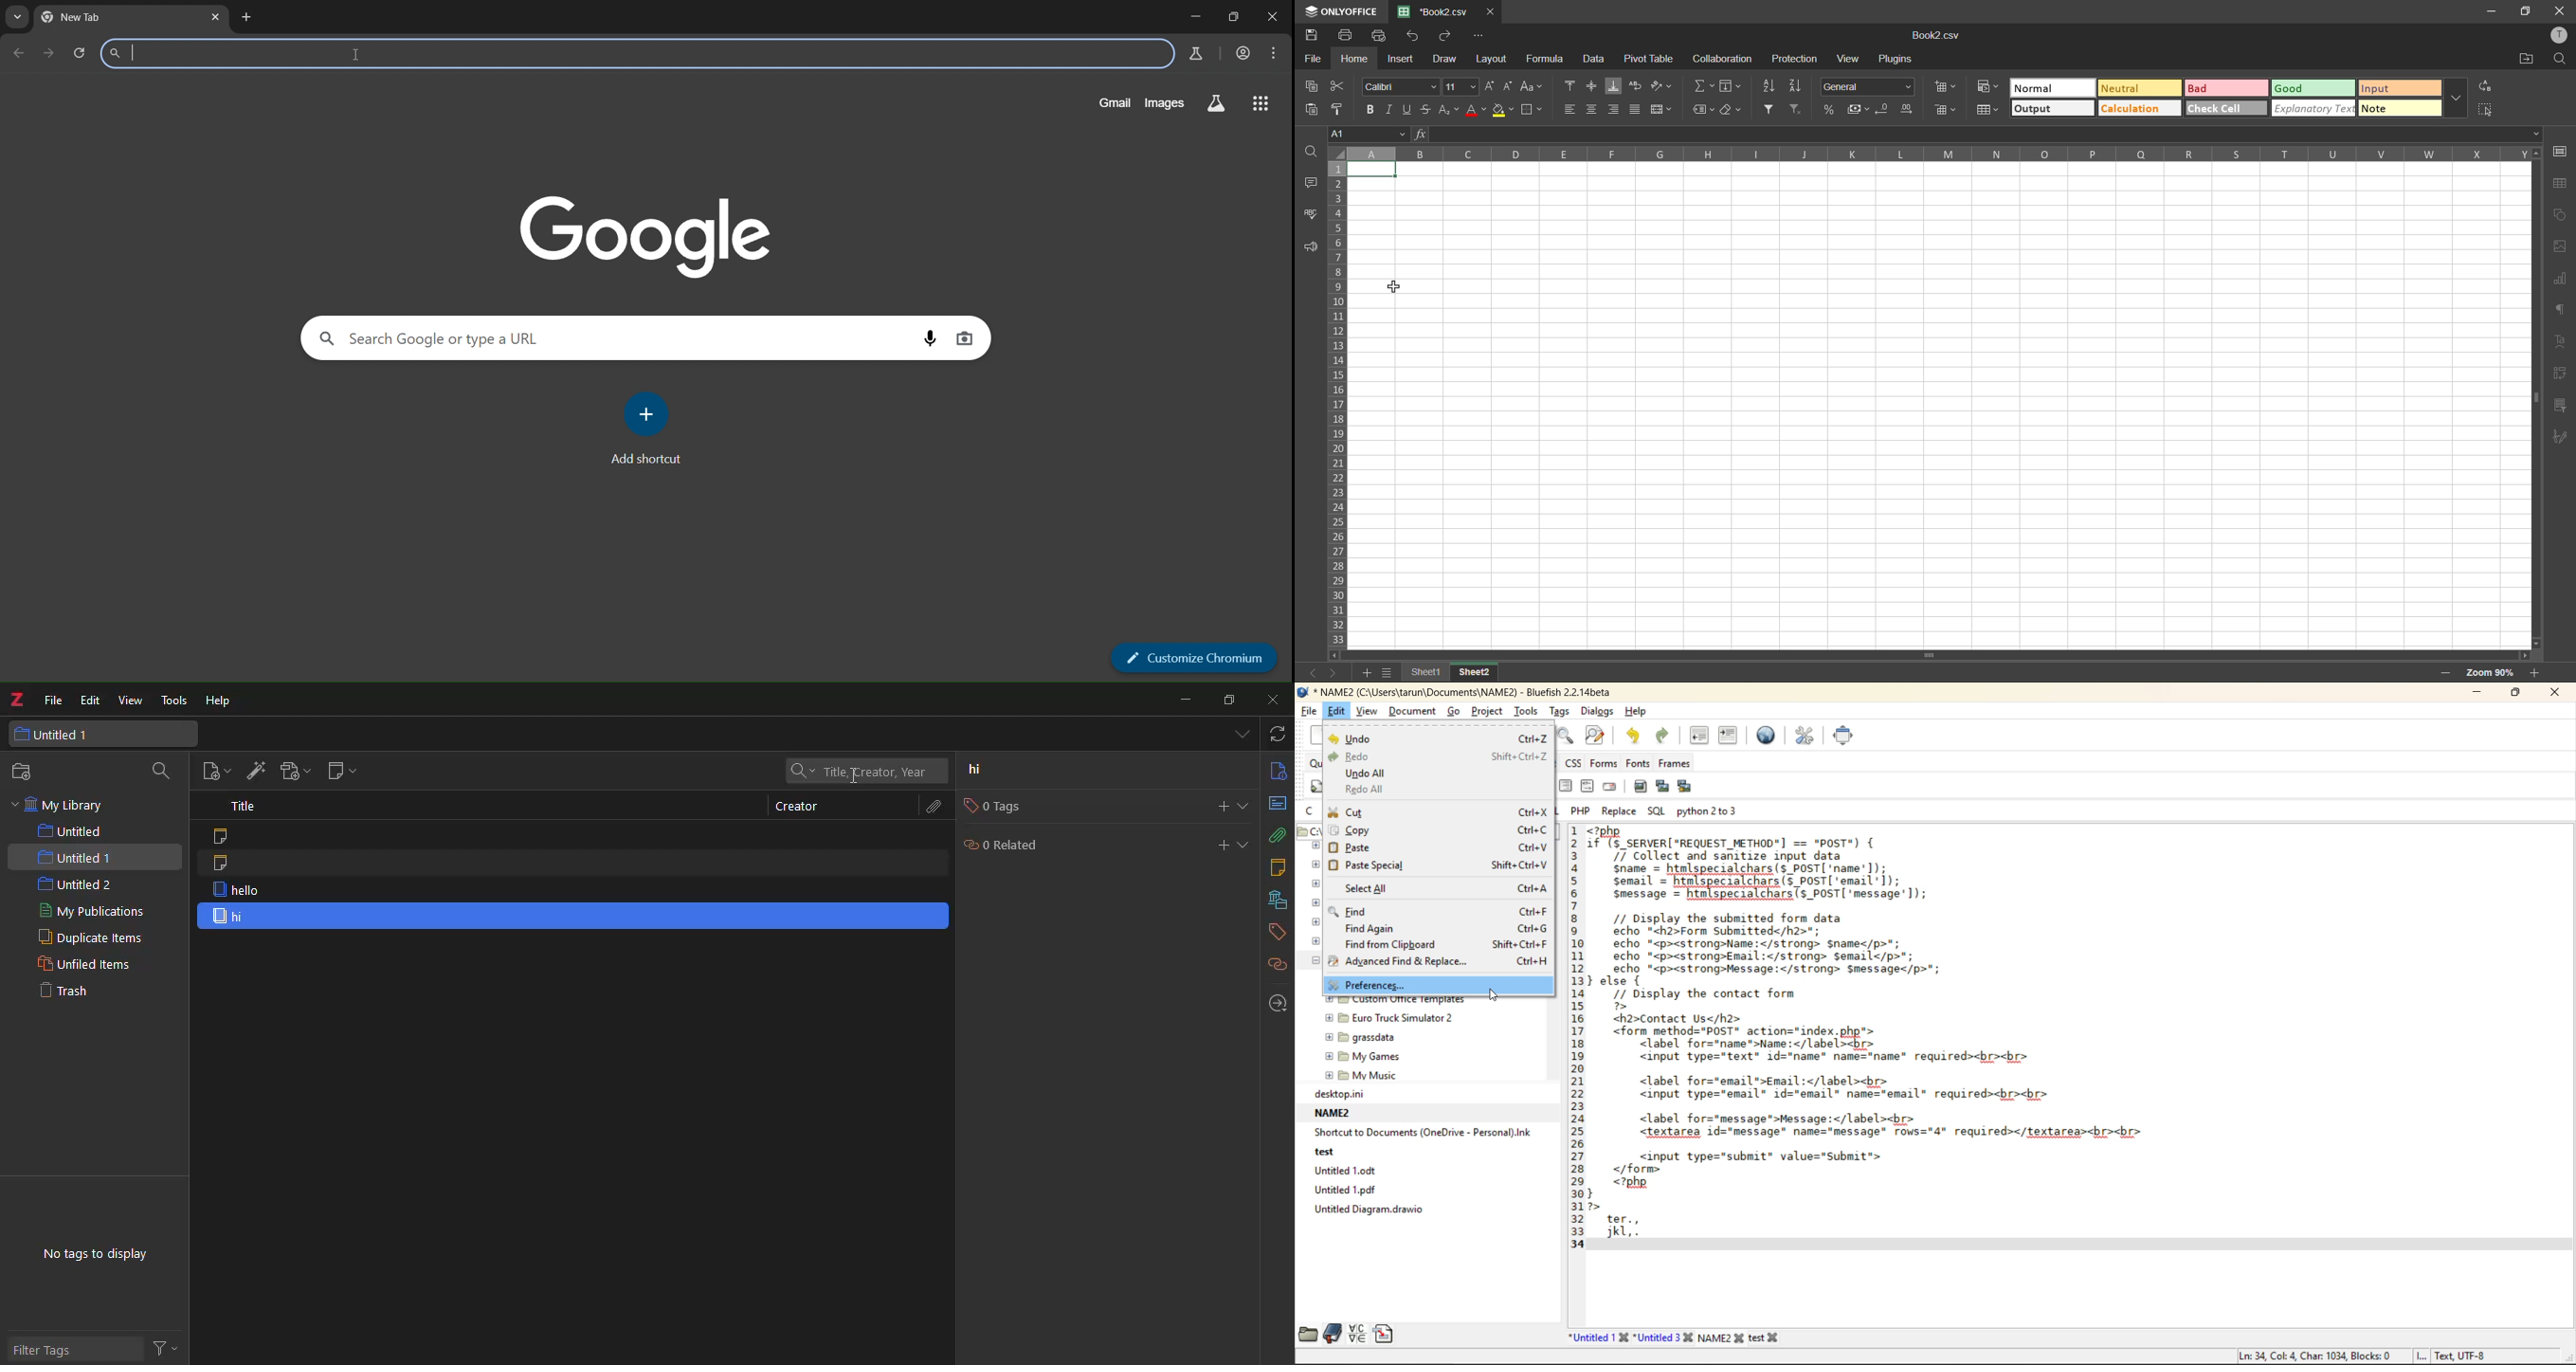  I want to click on fonts, so click(1638, 763).